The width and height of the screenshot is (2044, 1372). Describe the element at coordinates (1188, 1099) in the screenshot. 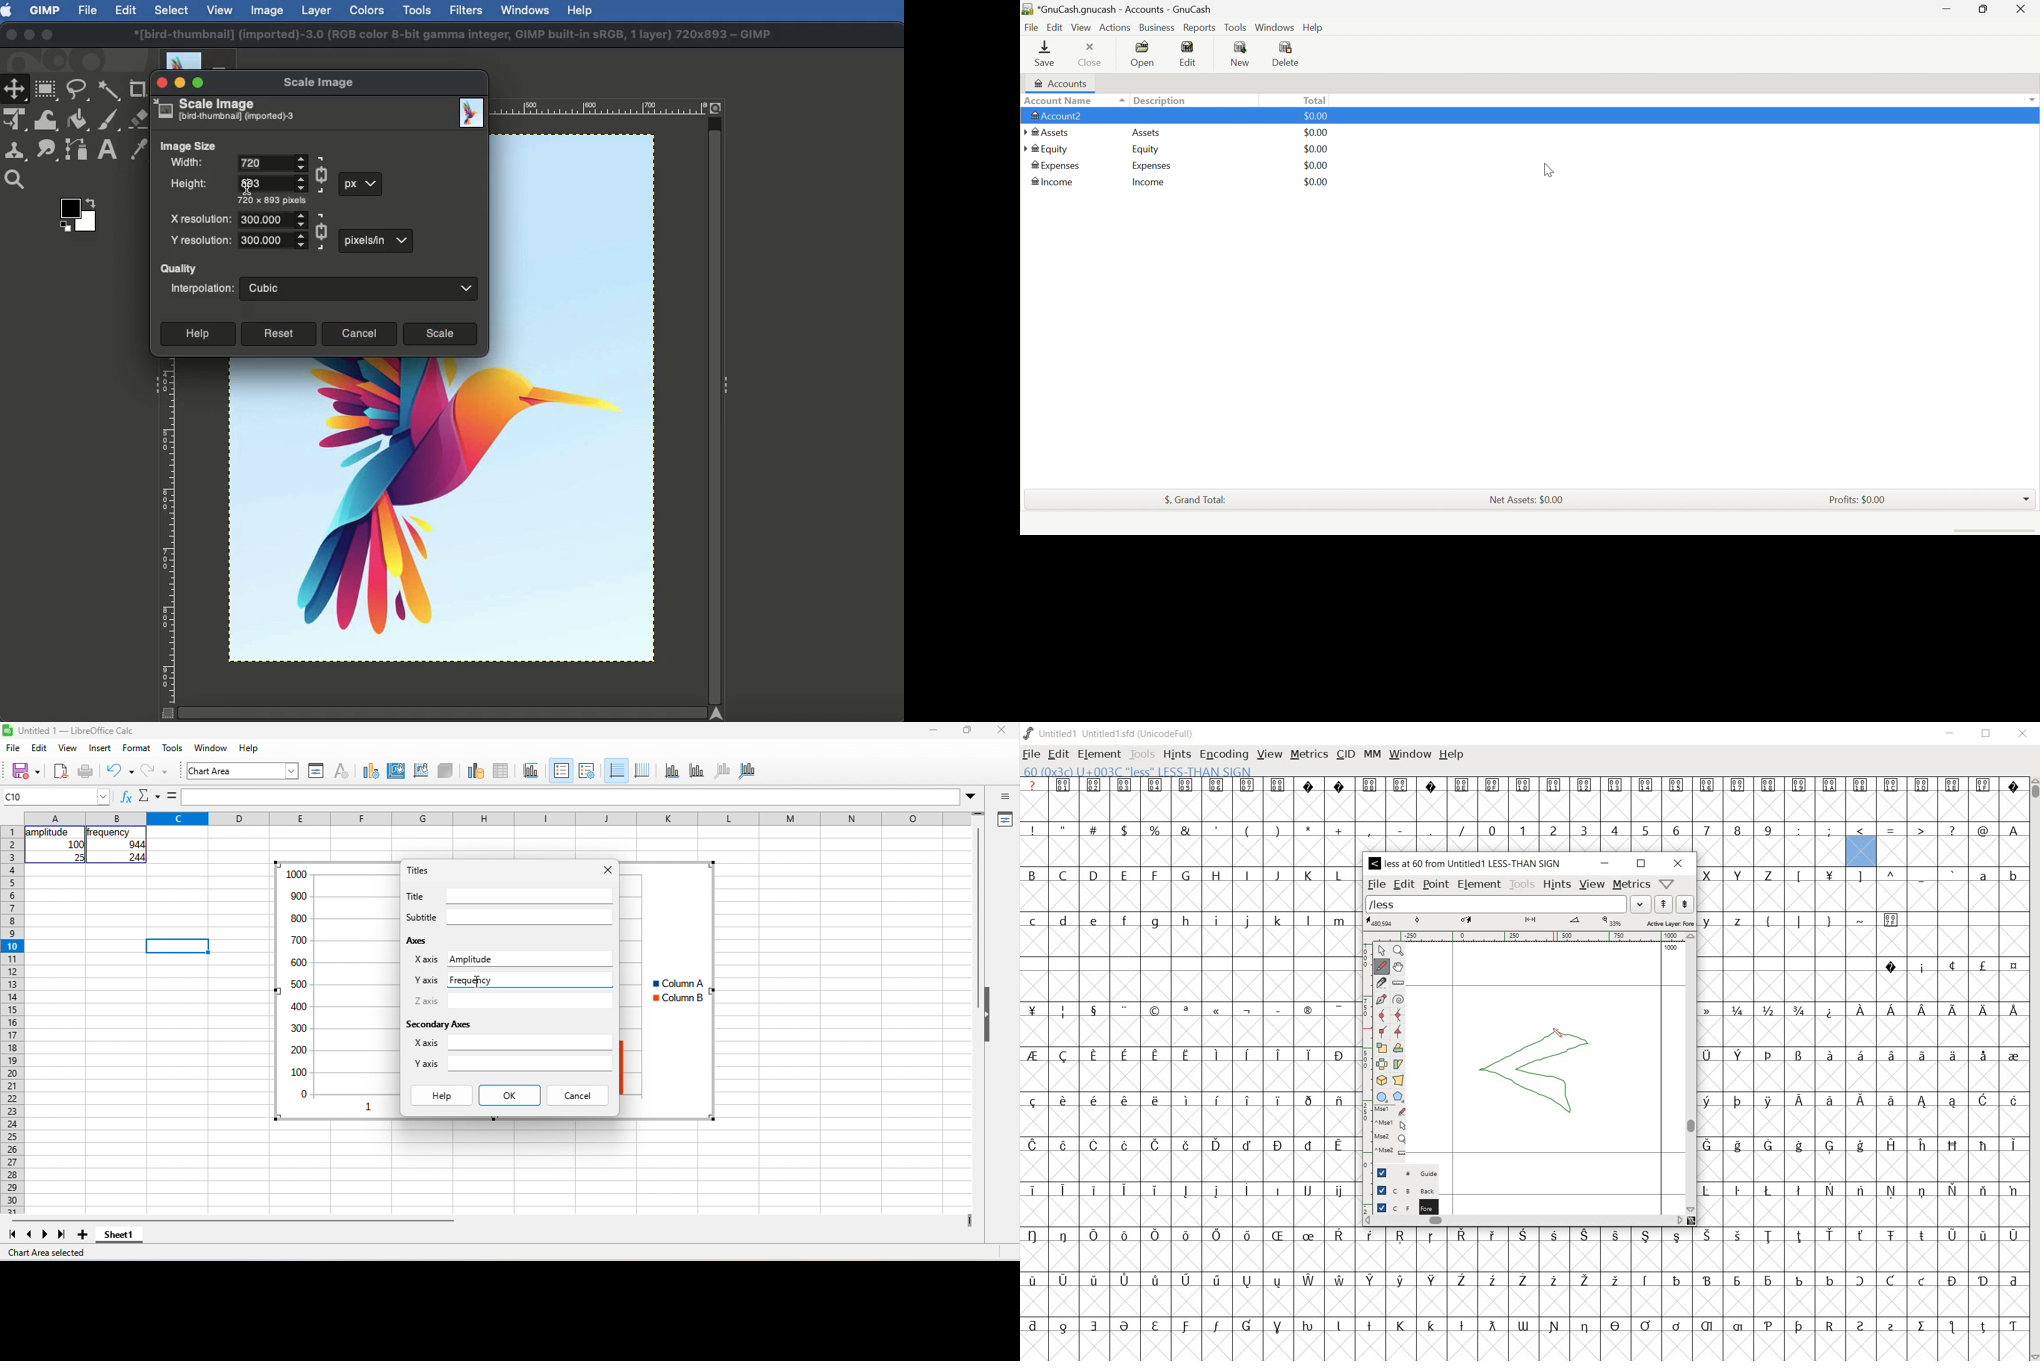

I see `special letters` at that location.